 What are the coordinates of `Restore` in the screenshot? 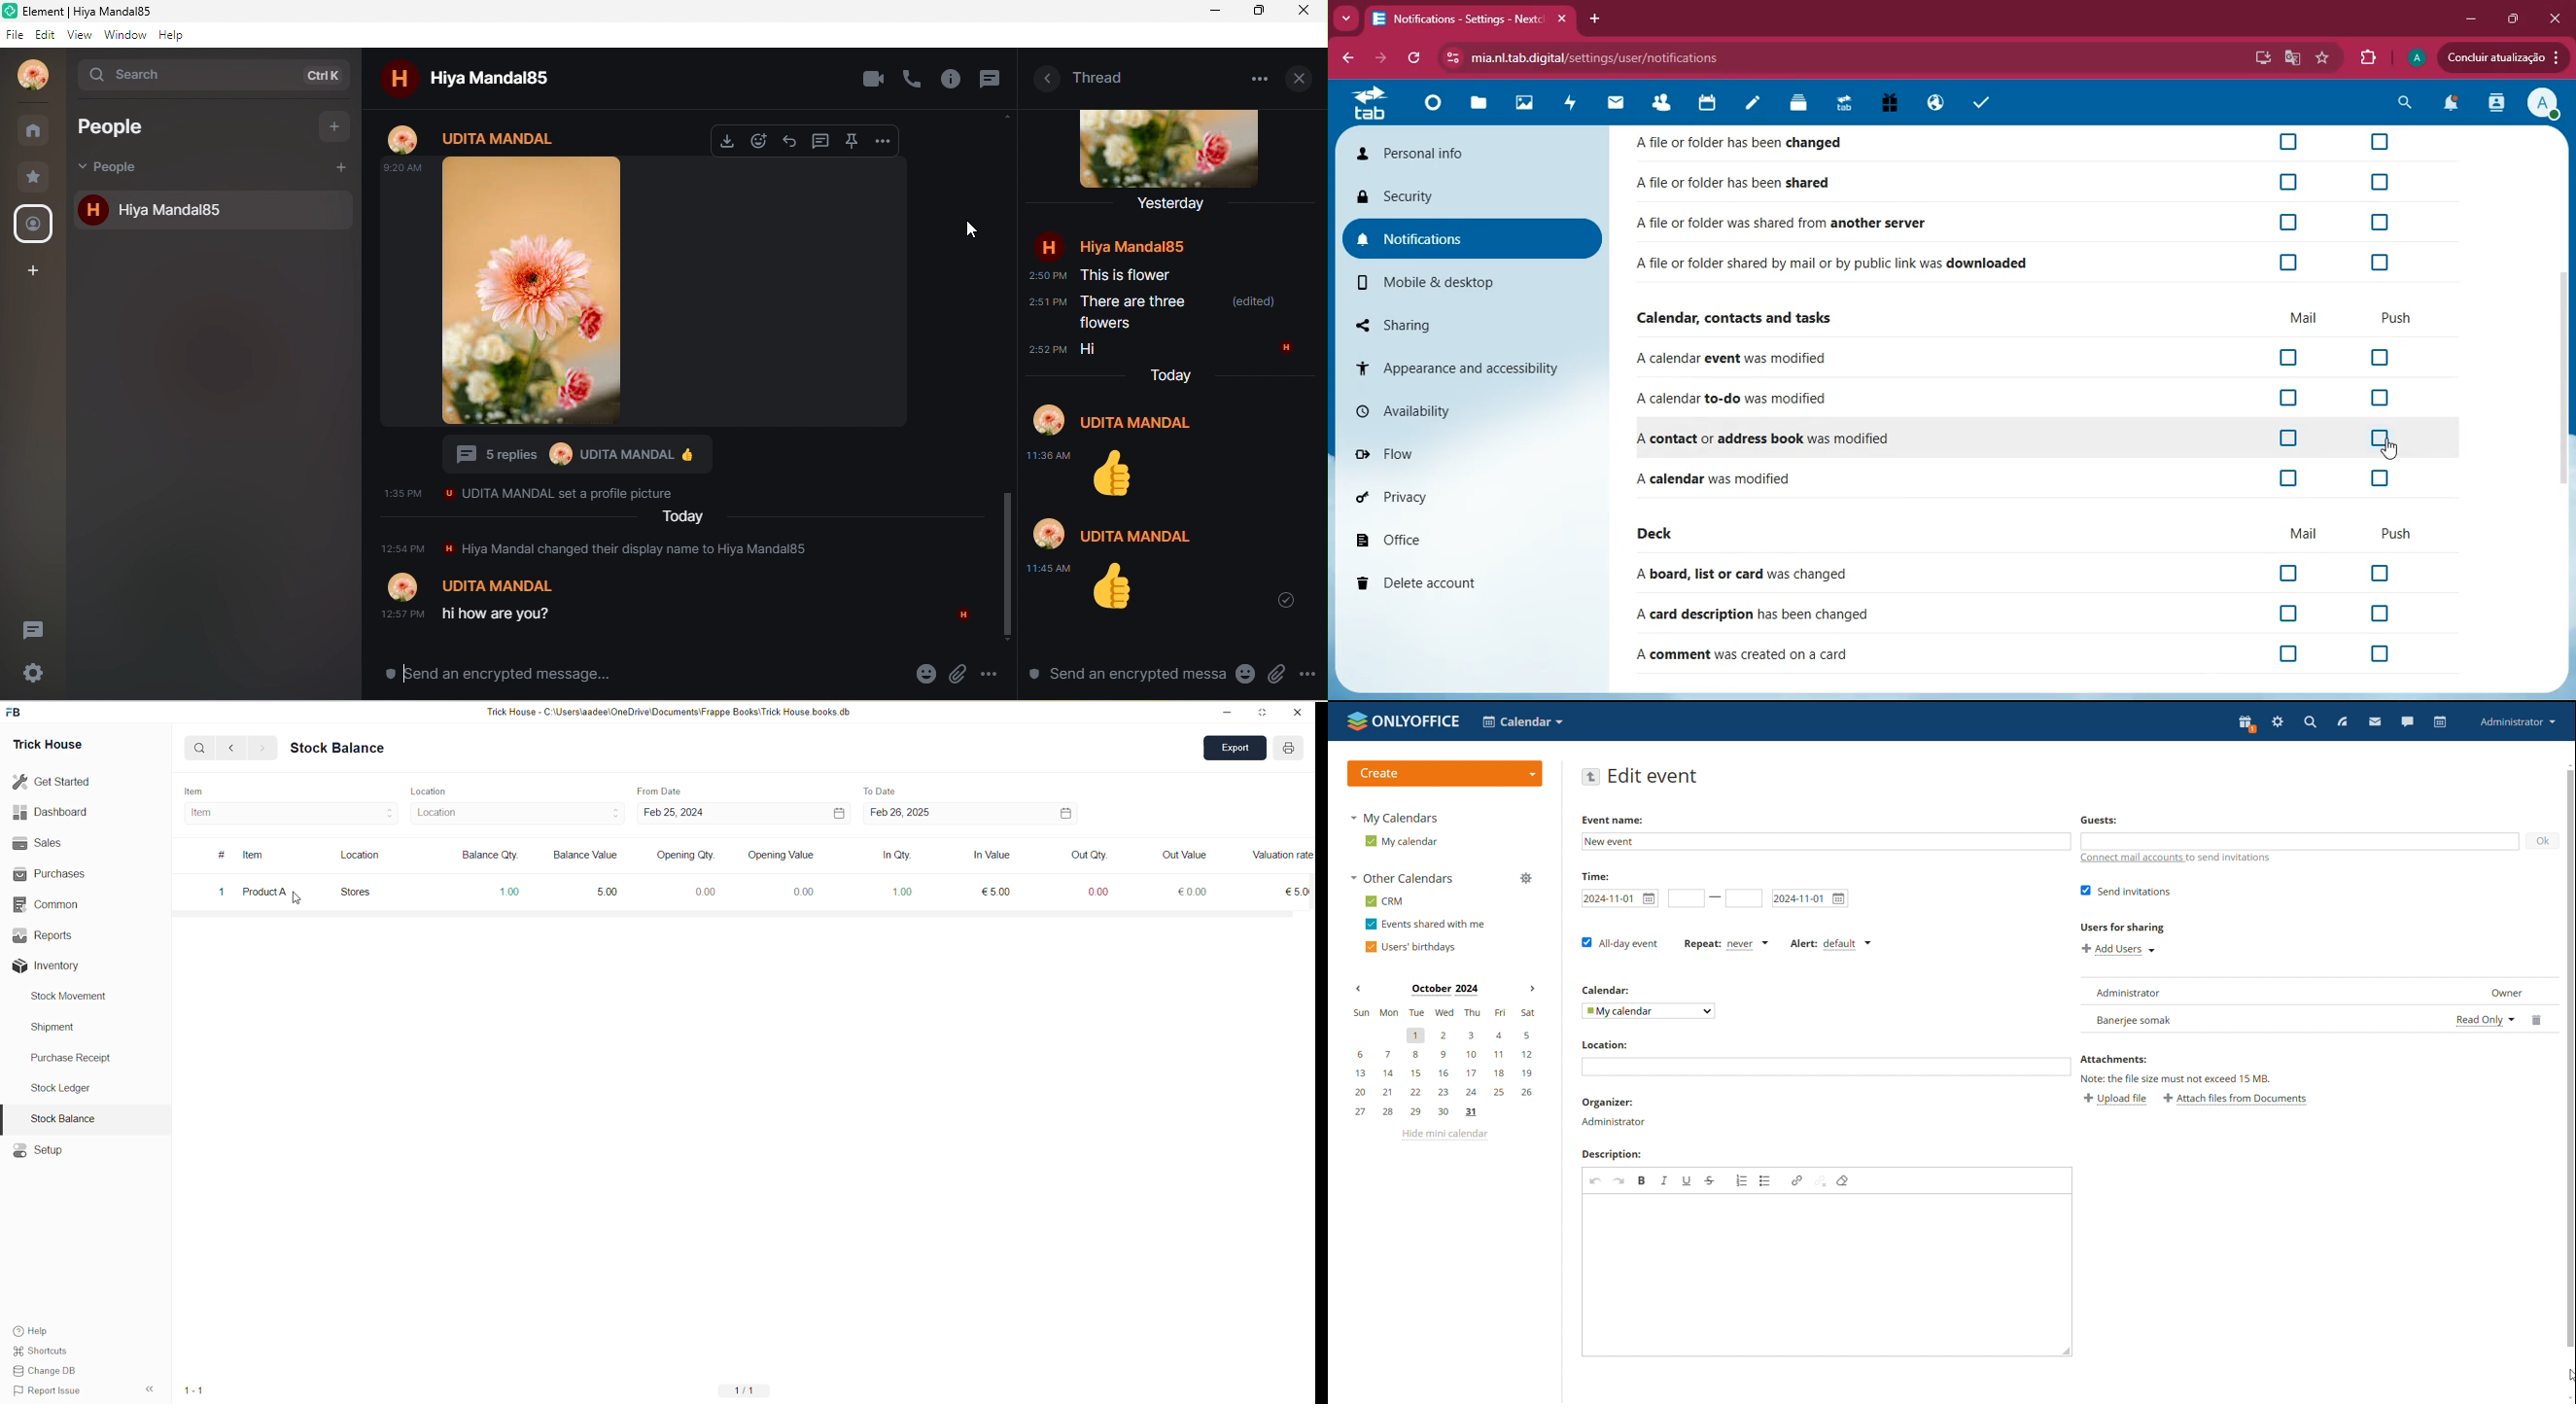 It's located at (1265, 713).